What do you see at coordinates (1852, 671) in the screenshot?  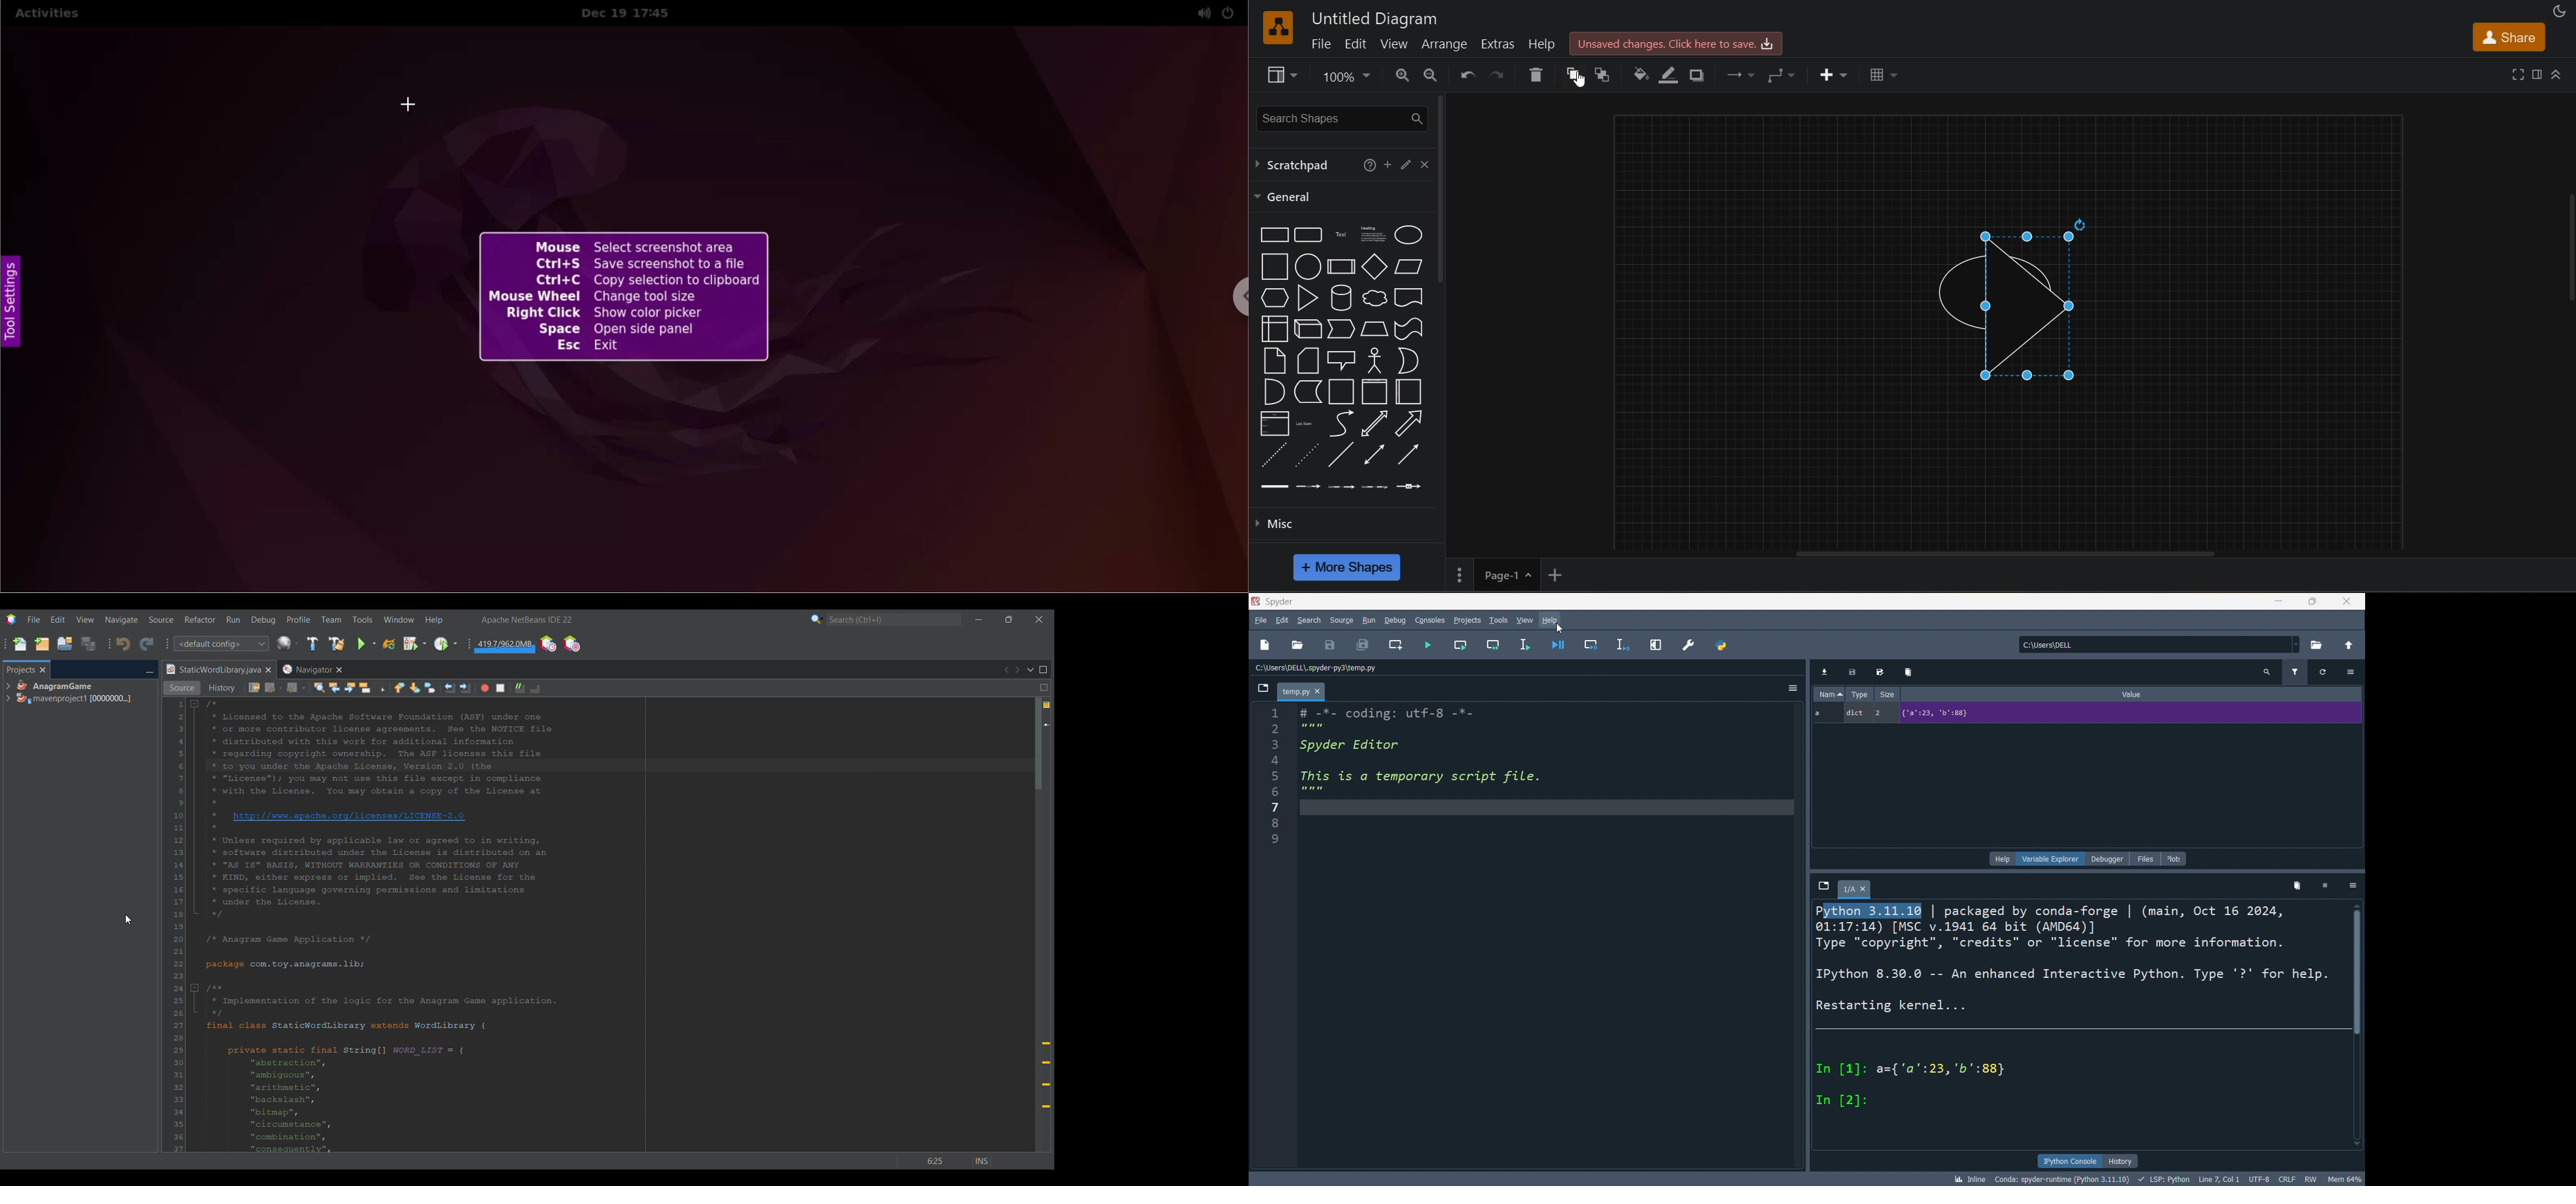 I see `Export` at bounding box center [1852, 671].